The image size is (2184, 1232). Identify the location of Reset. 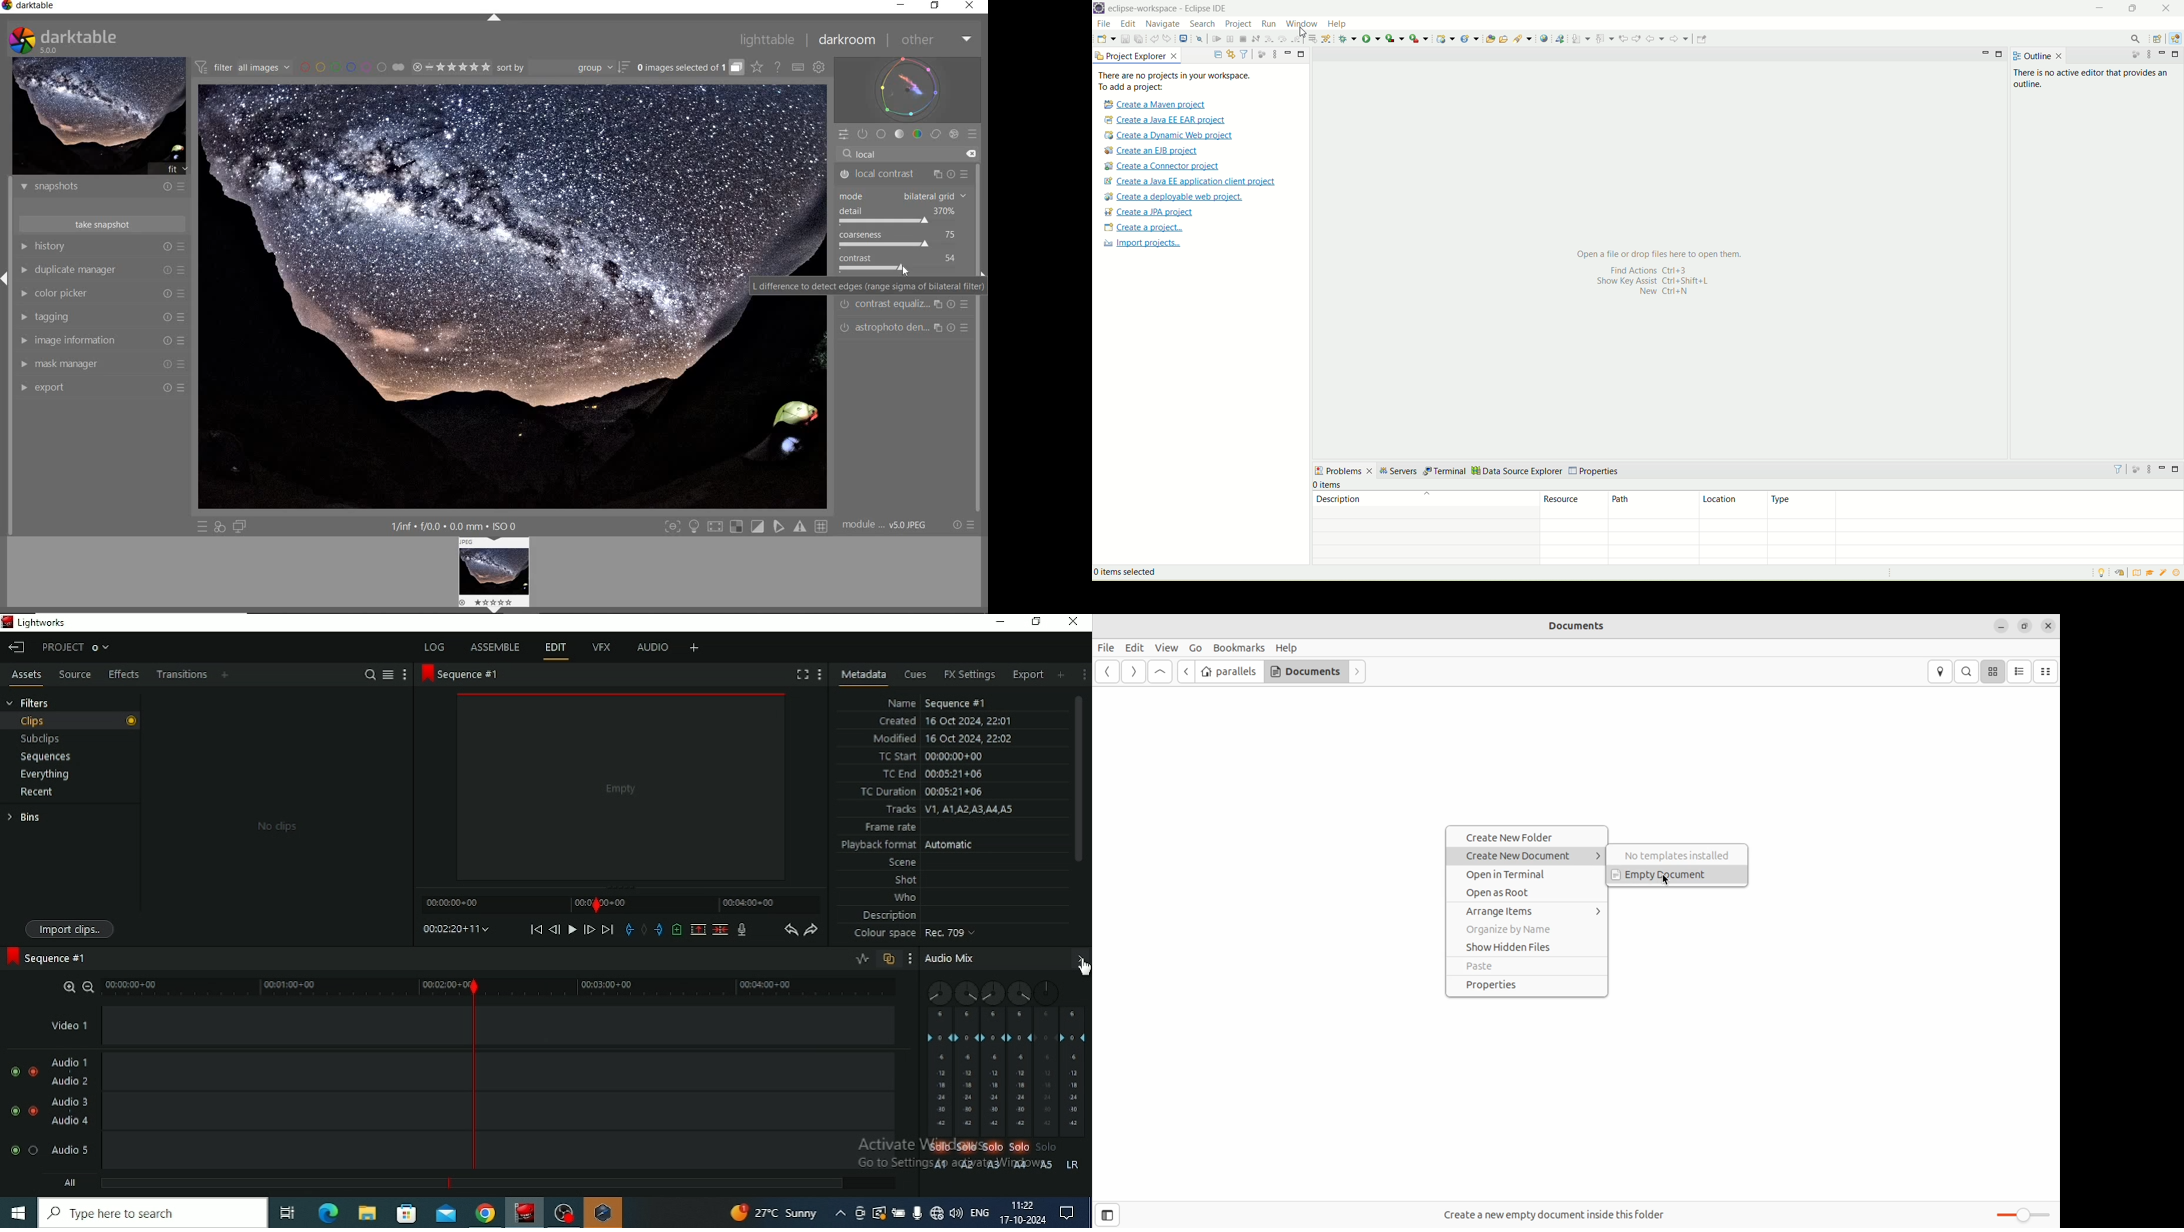
(165, 317).